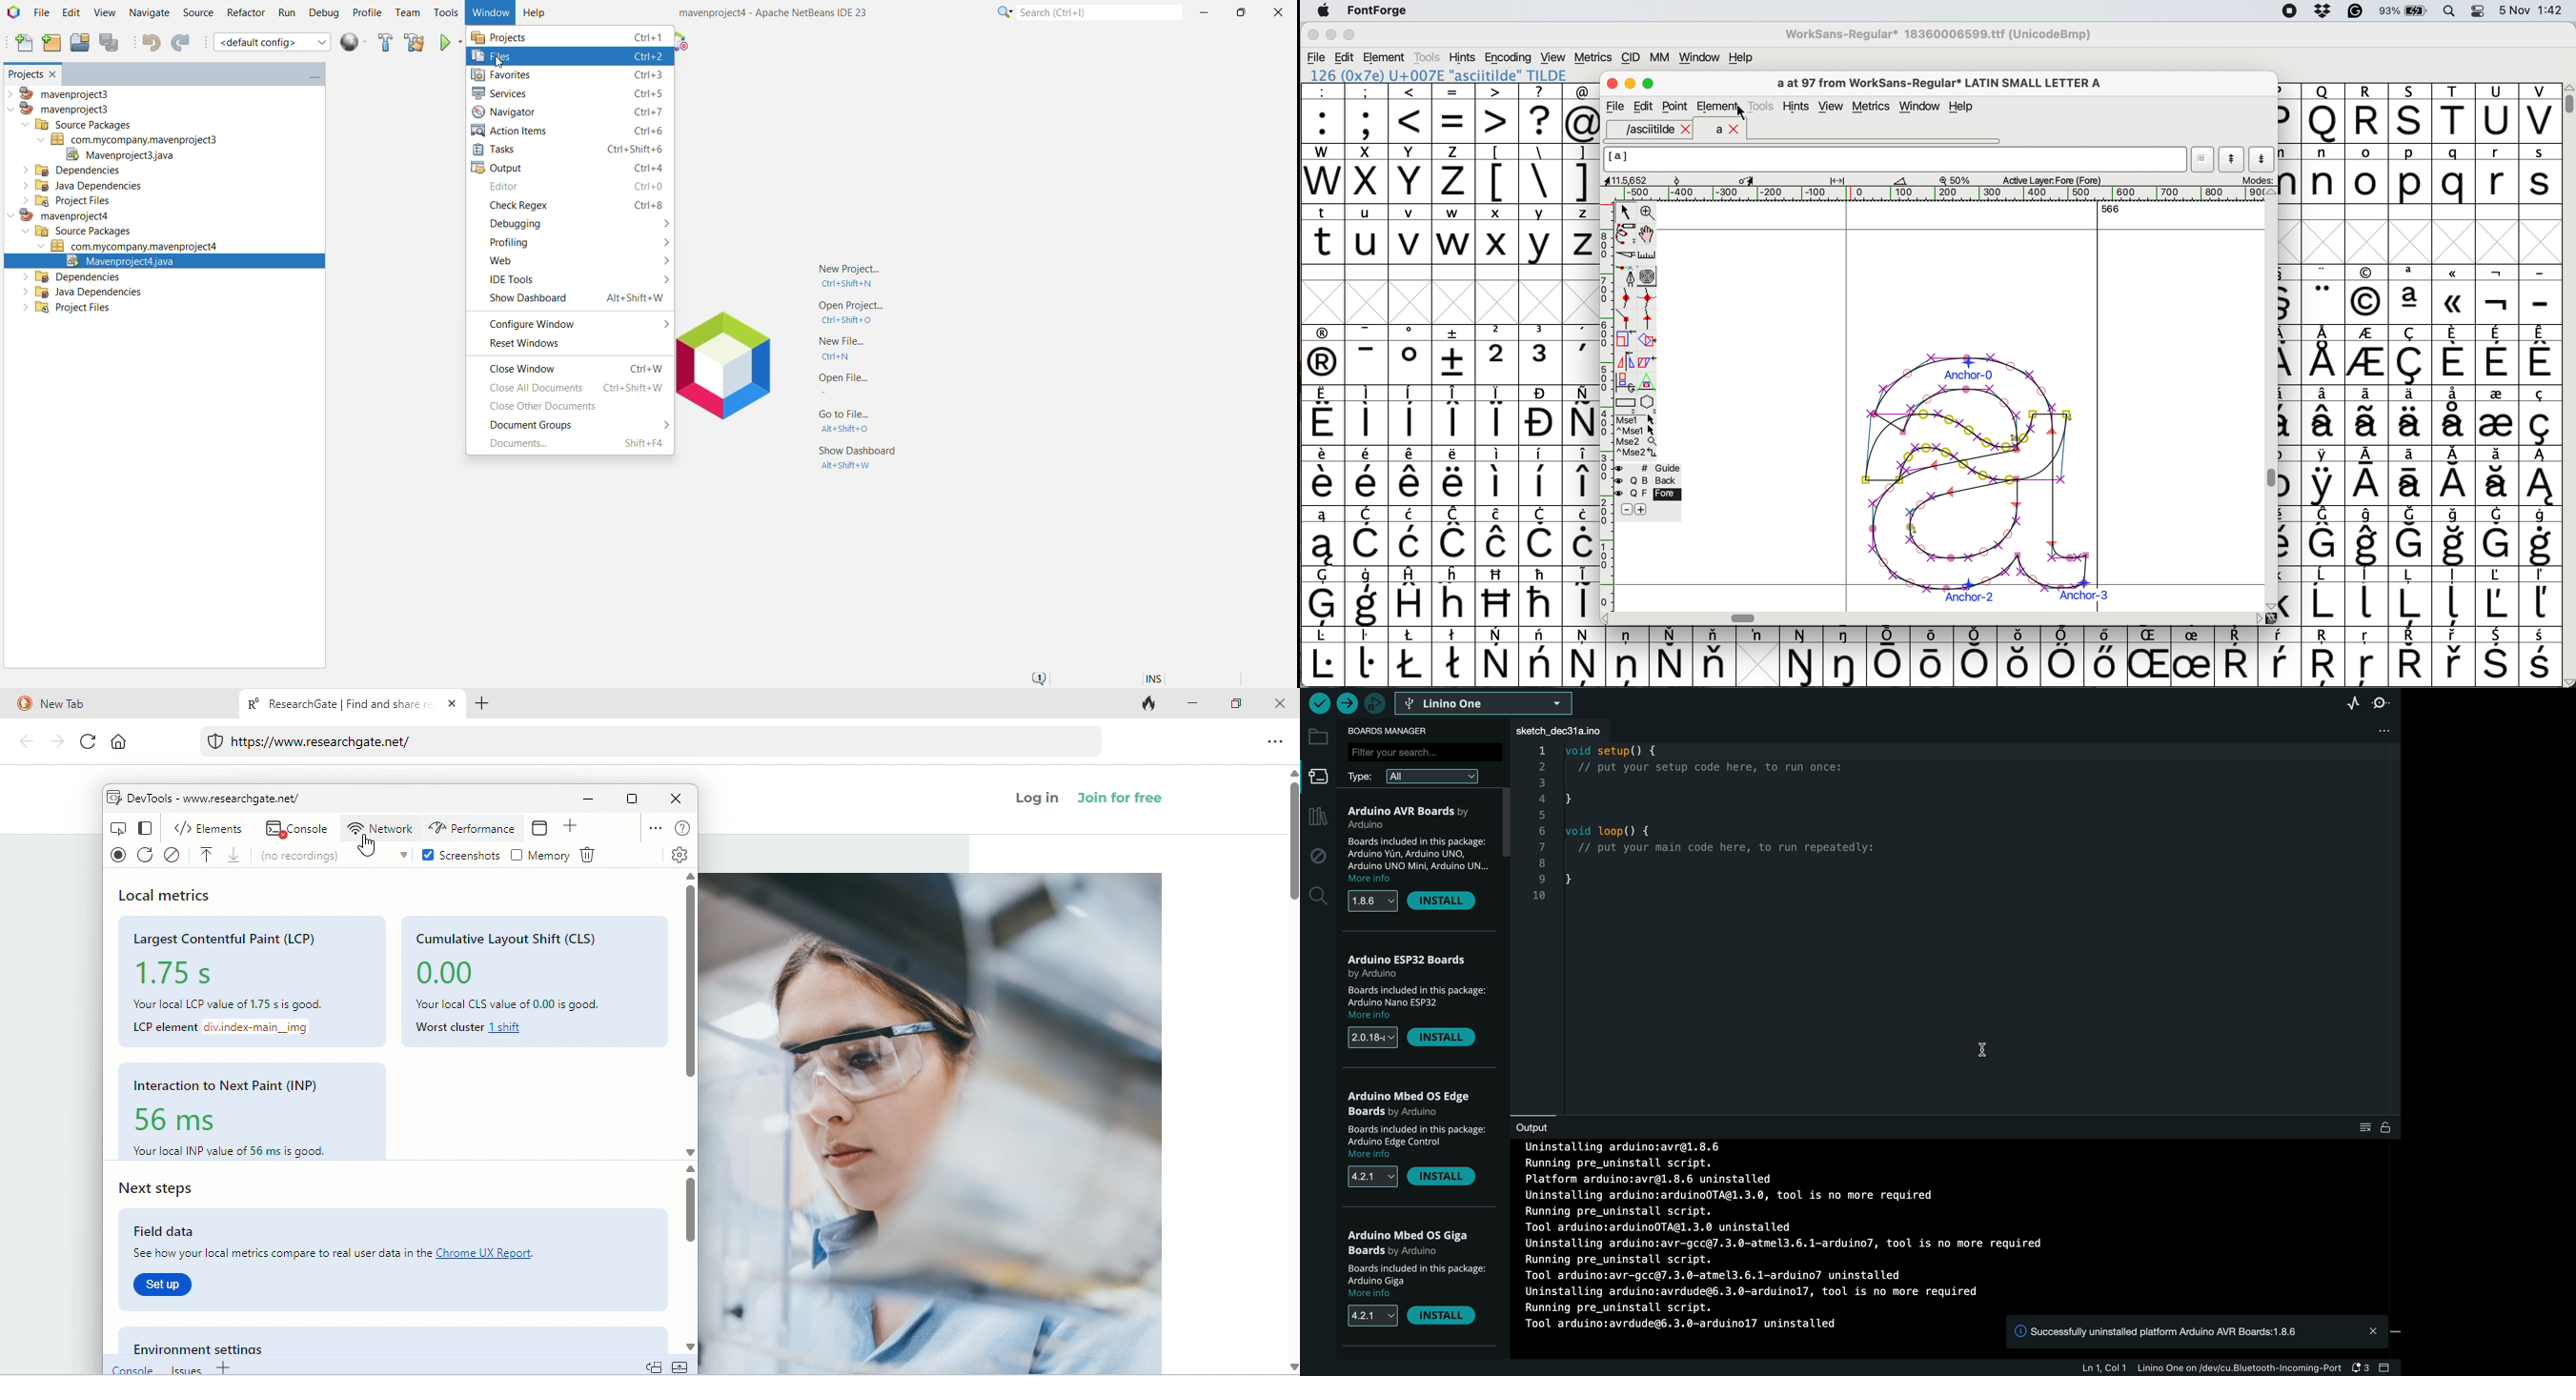 The width and height of the screenshot is (2576, 1400). What do you see at coordinates (1541, 415) in the screenshot?
I see `symbol` at bounding box center [1541, 415].